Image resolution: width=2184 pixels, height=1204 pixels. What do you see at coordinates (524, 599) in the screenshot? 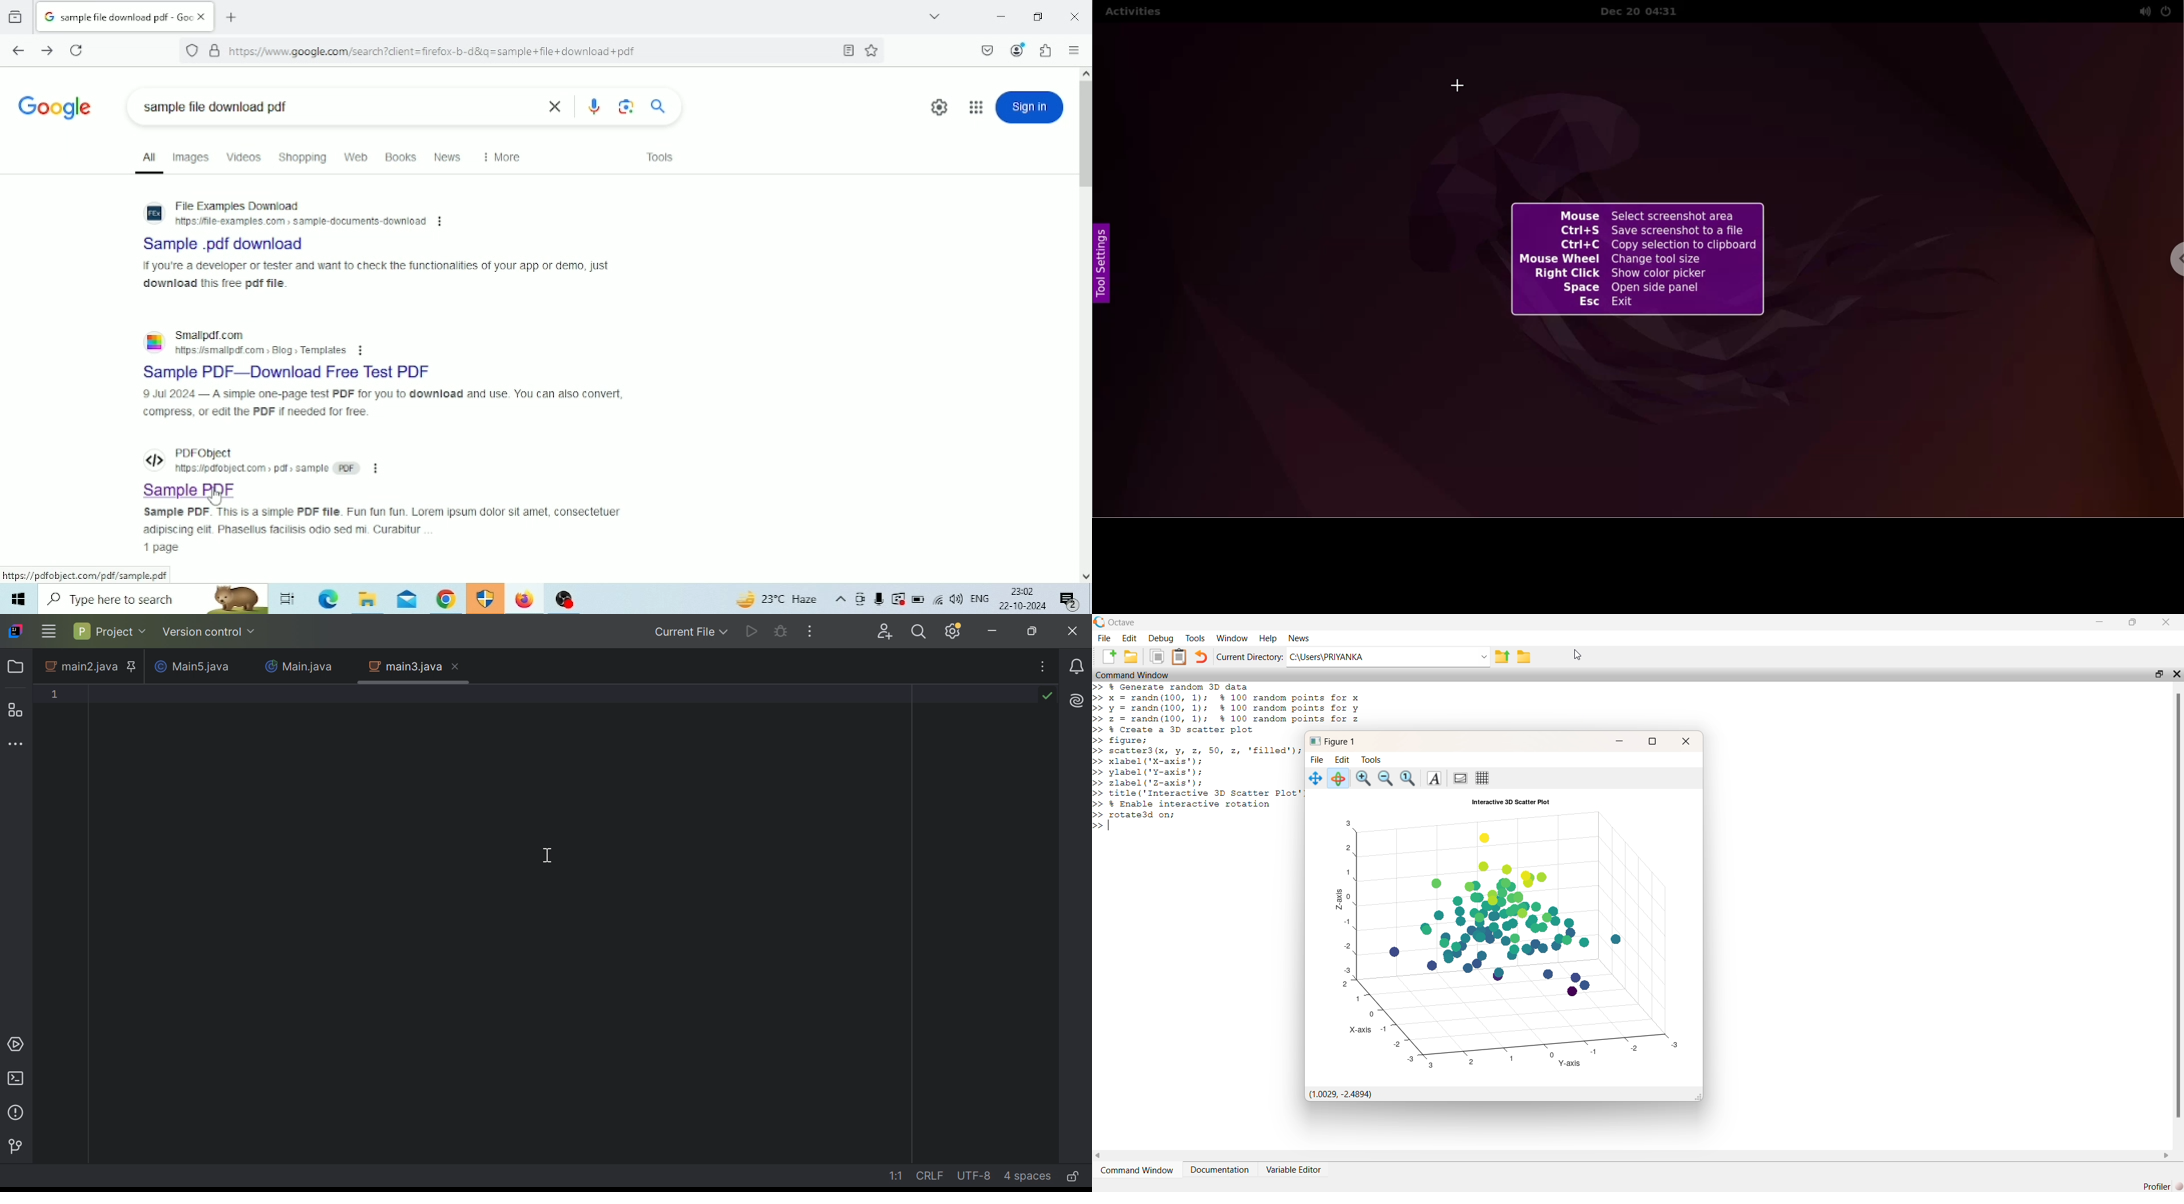
I see `Firefox` at bounding box center [524, 599].